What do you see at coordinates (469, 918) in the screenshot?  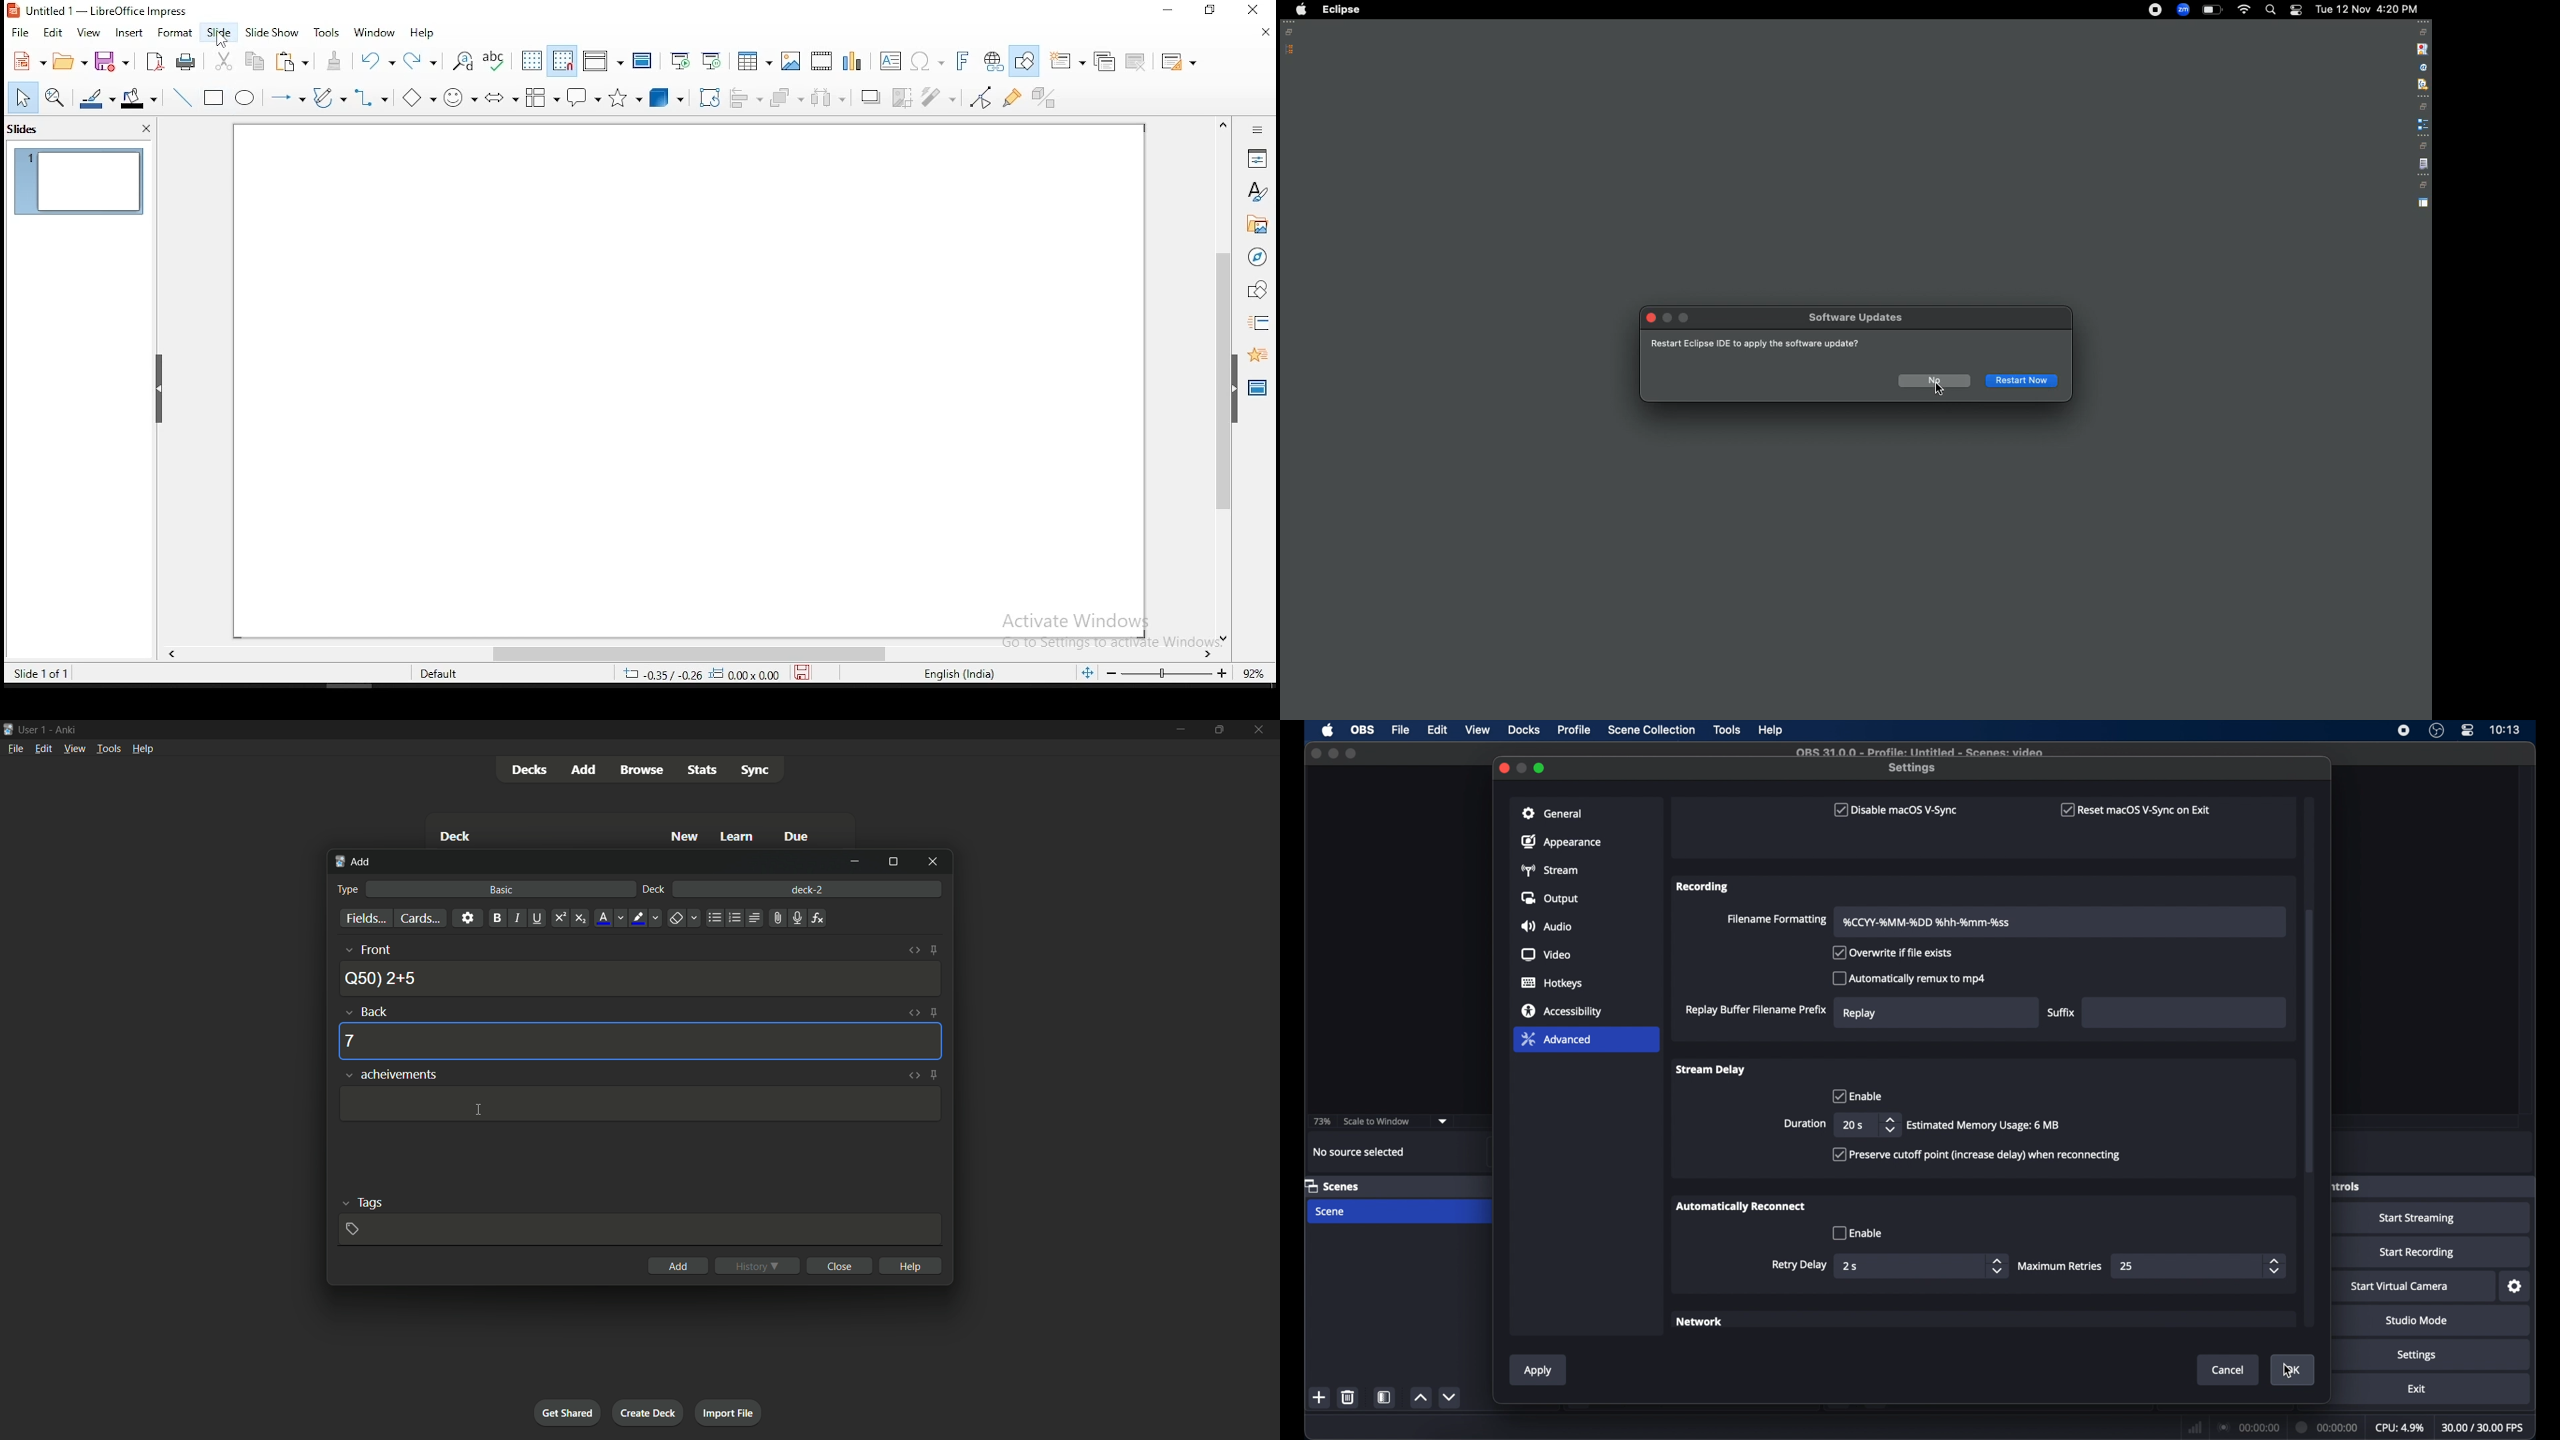 I see `settings` at bounding box center [469, 918].